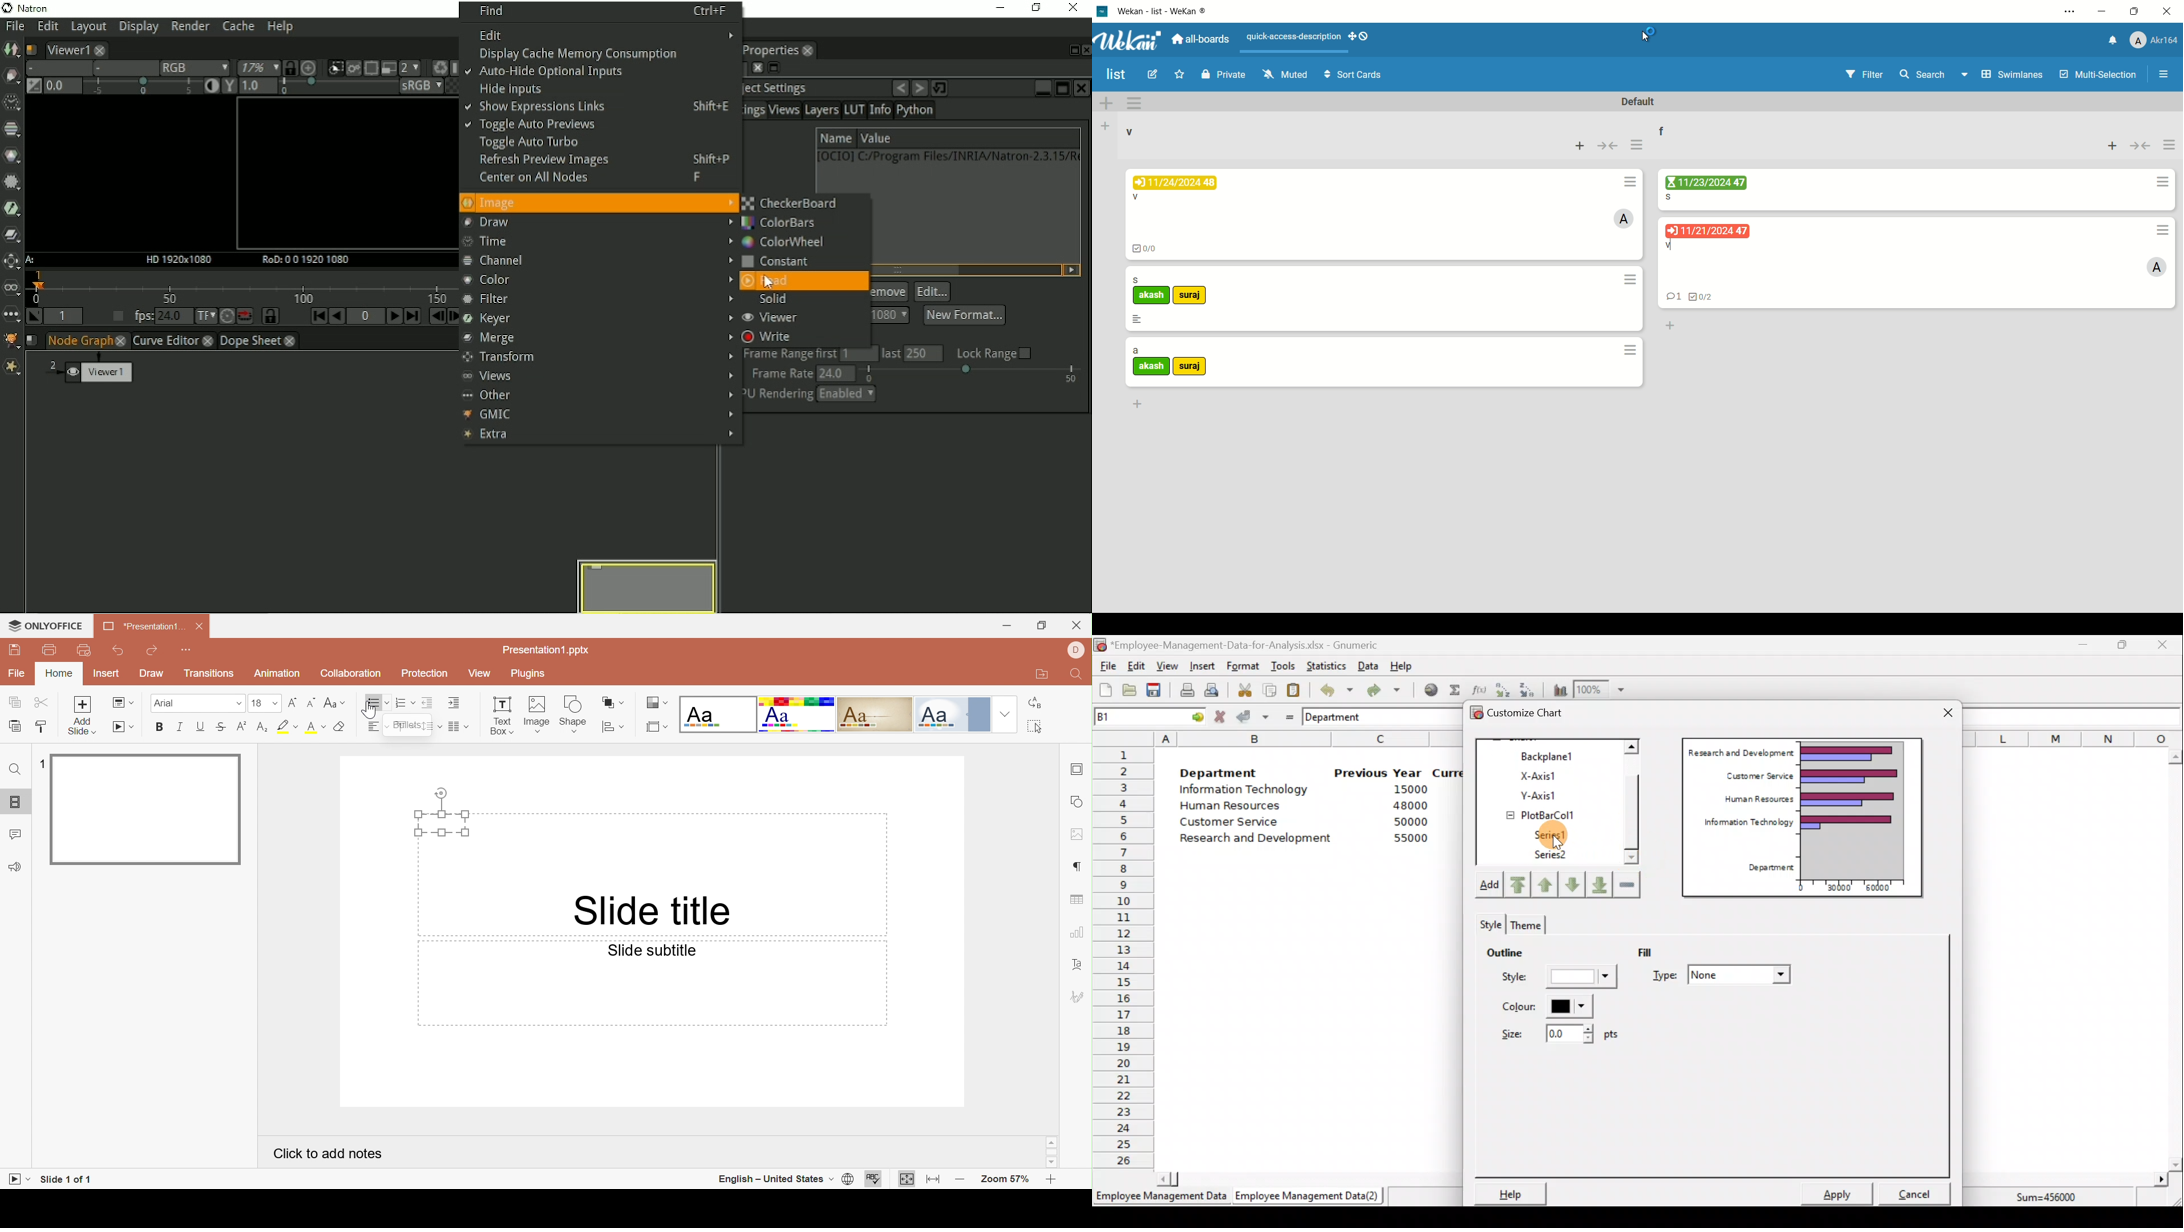 Image resolution: width=2184 pixels, height=1232 pixels. I want to click on Horizontal align, so click(374, 726).